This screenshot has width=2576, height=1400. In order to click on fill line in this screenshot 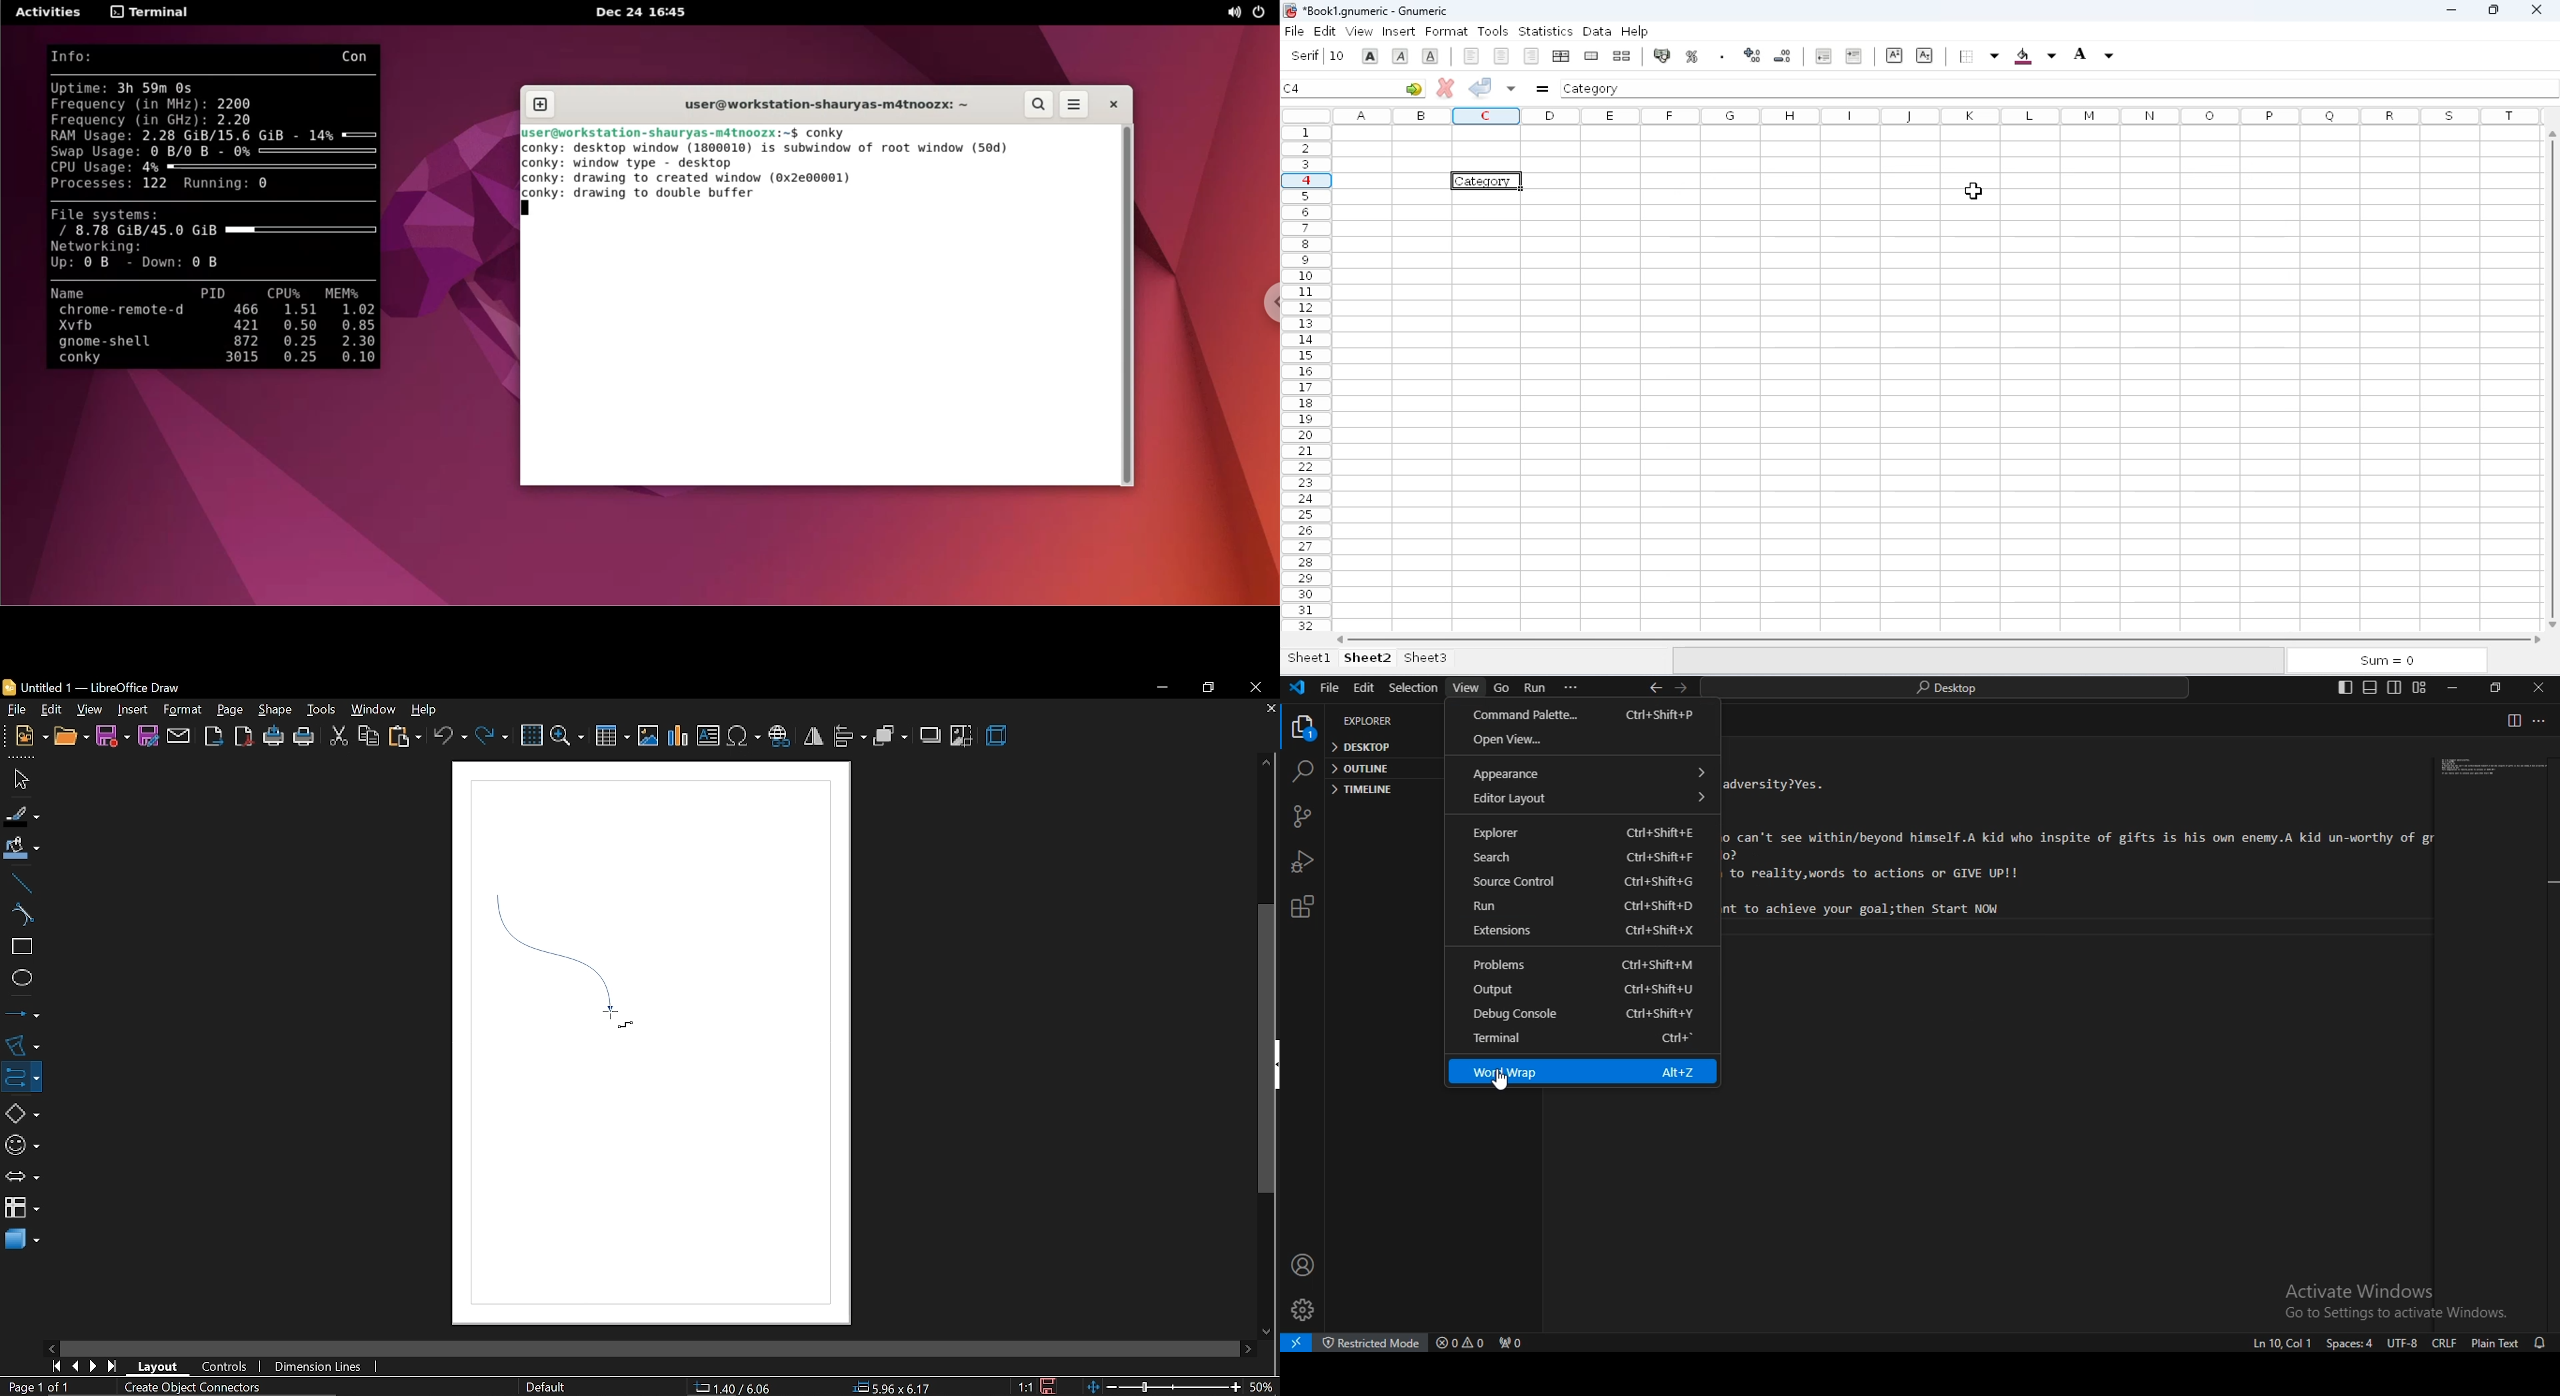, I will do `click(23, 814)`.